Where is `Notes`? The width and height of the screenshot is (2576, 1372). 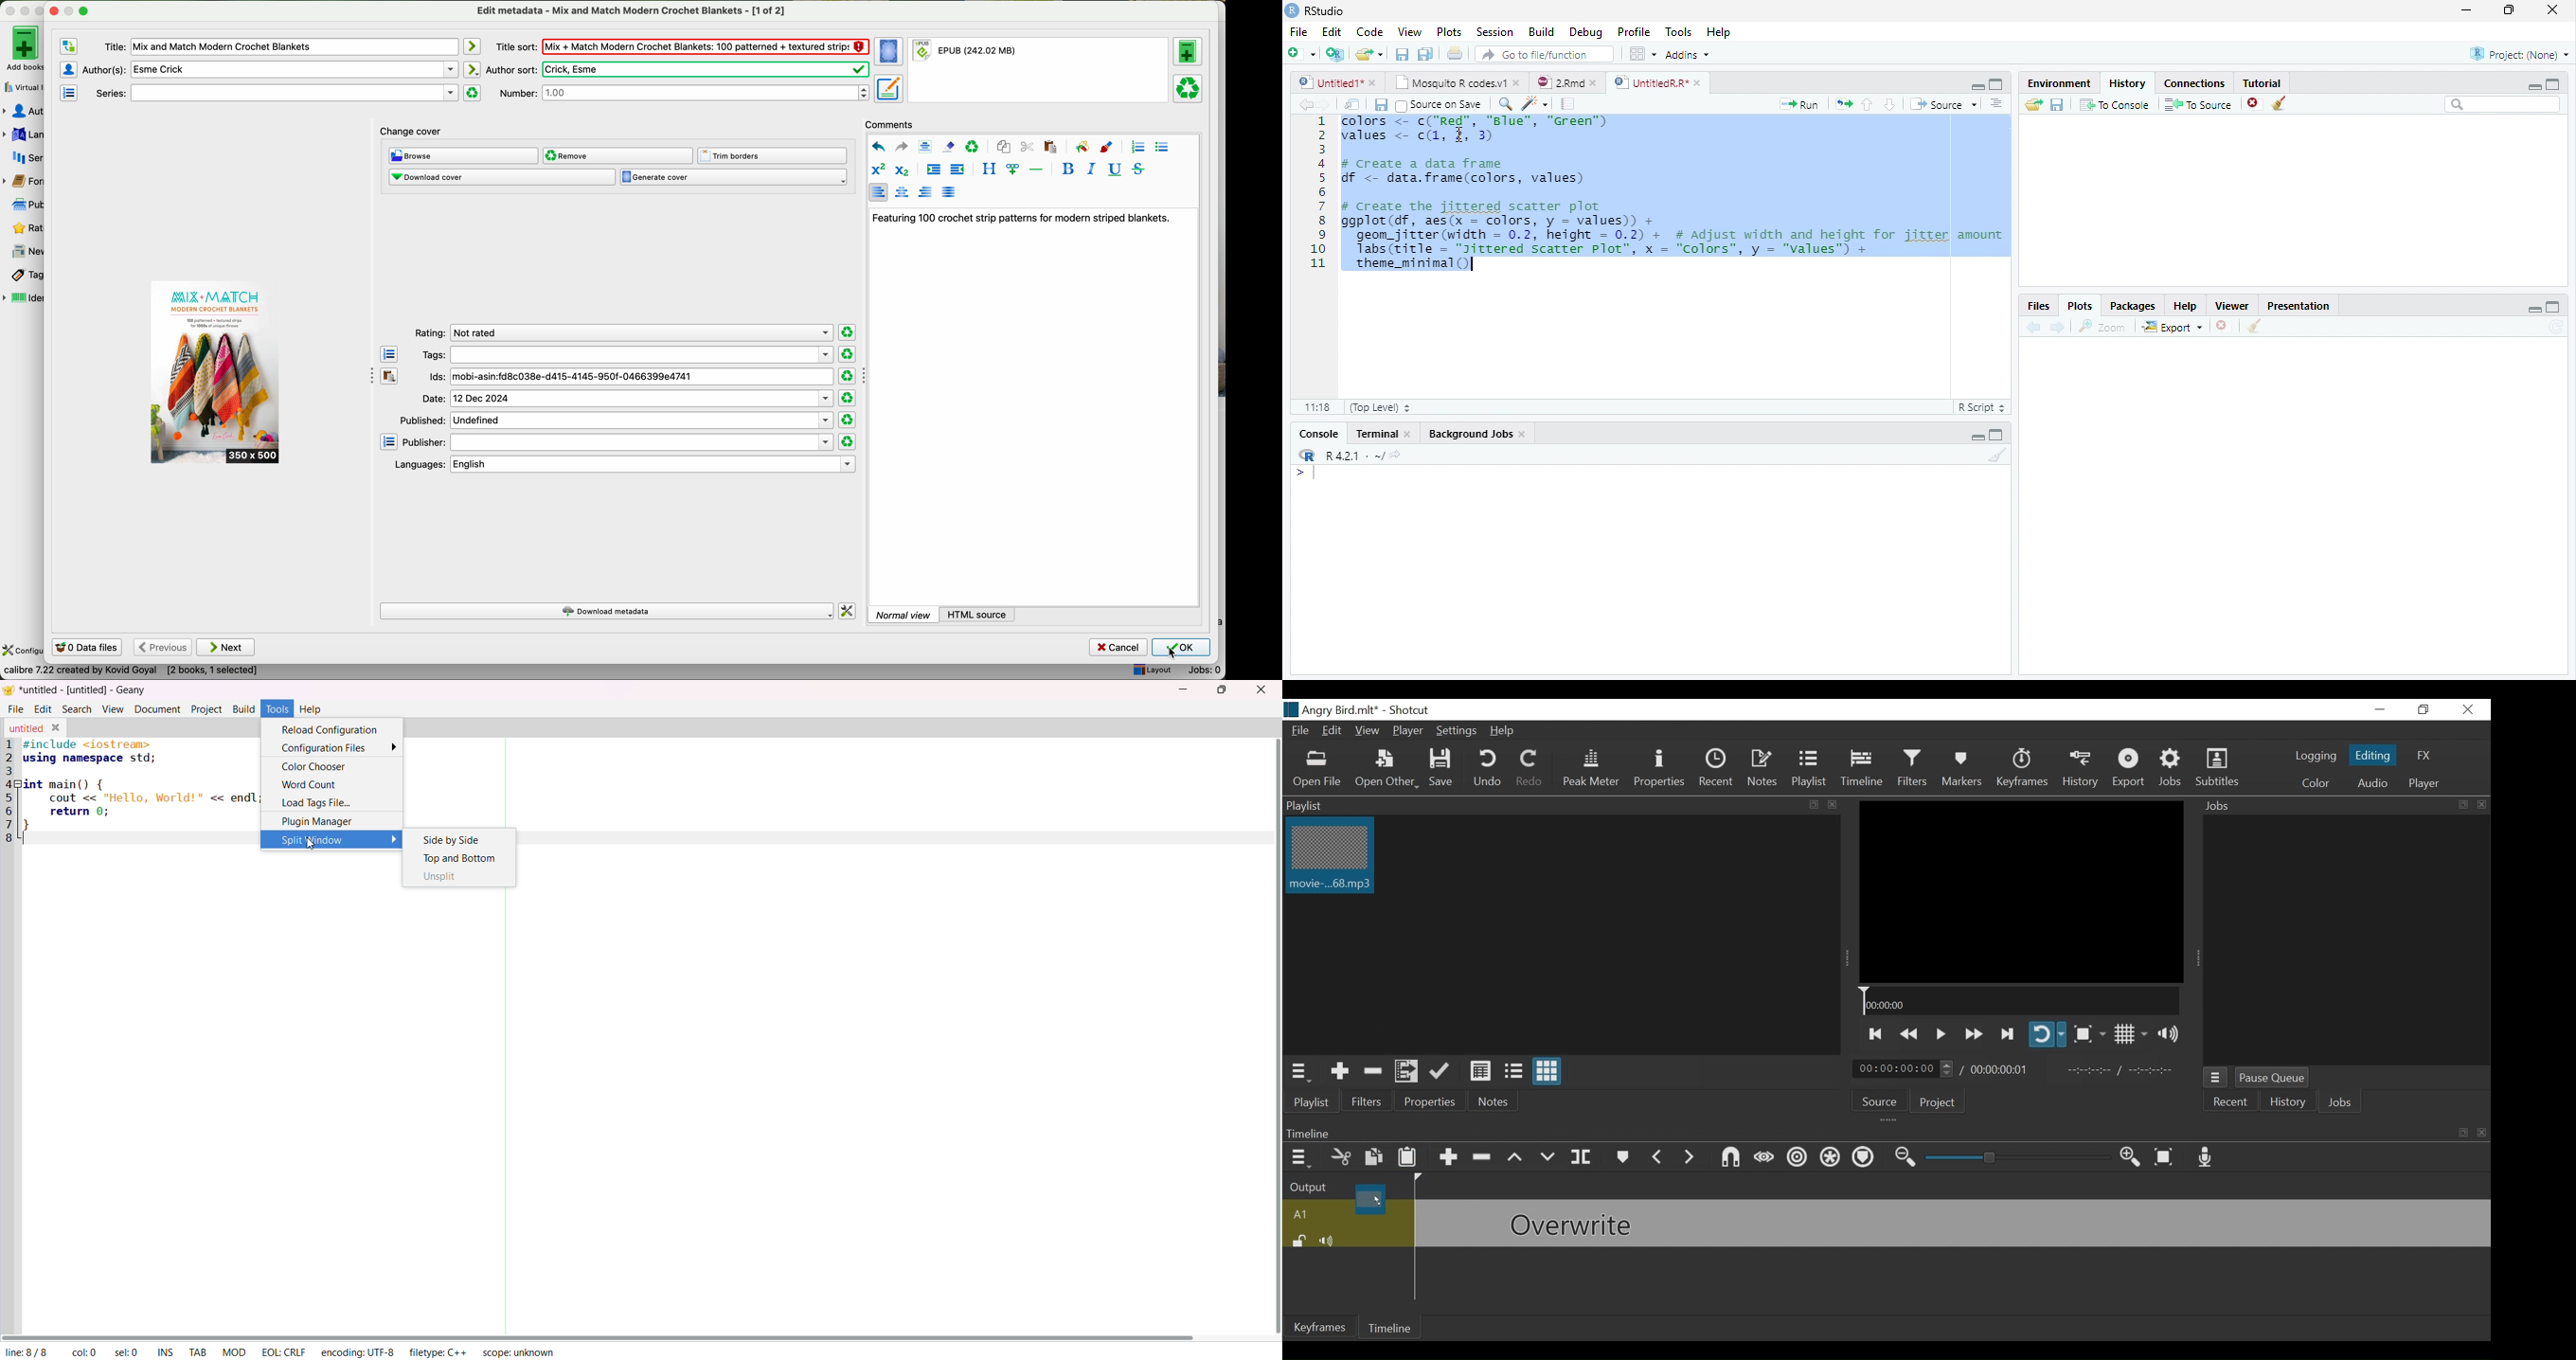 Notes is located at coordinates (1764, 768).